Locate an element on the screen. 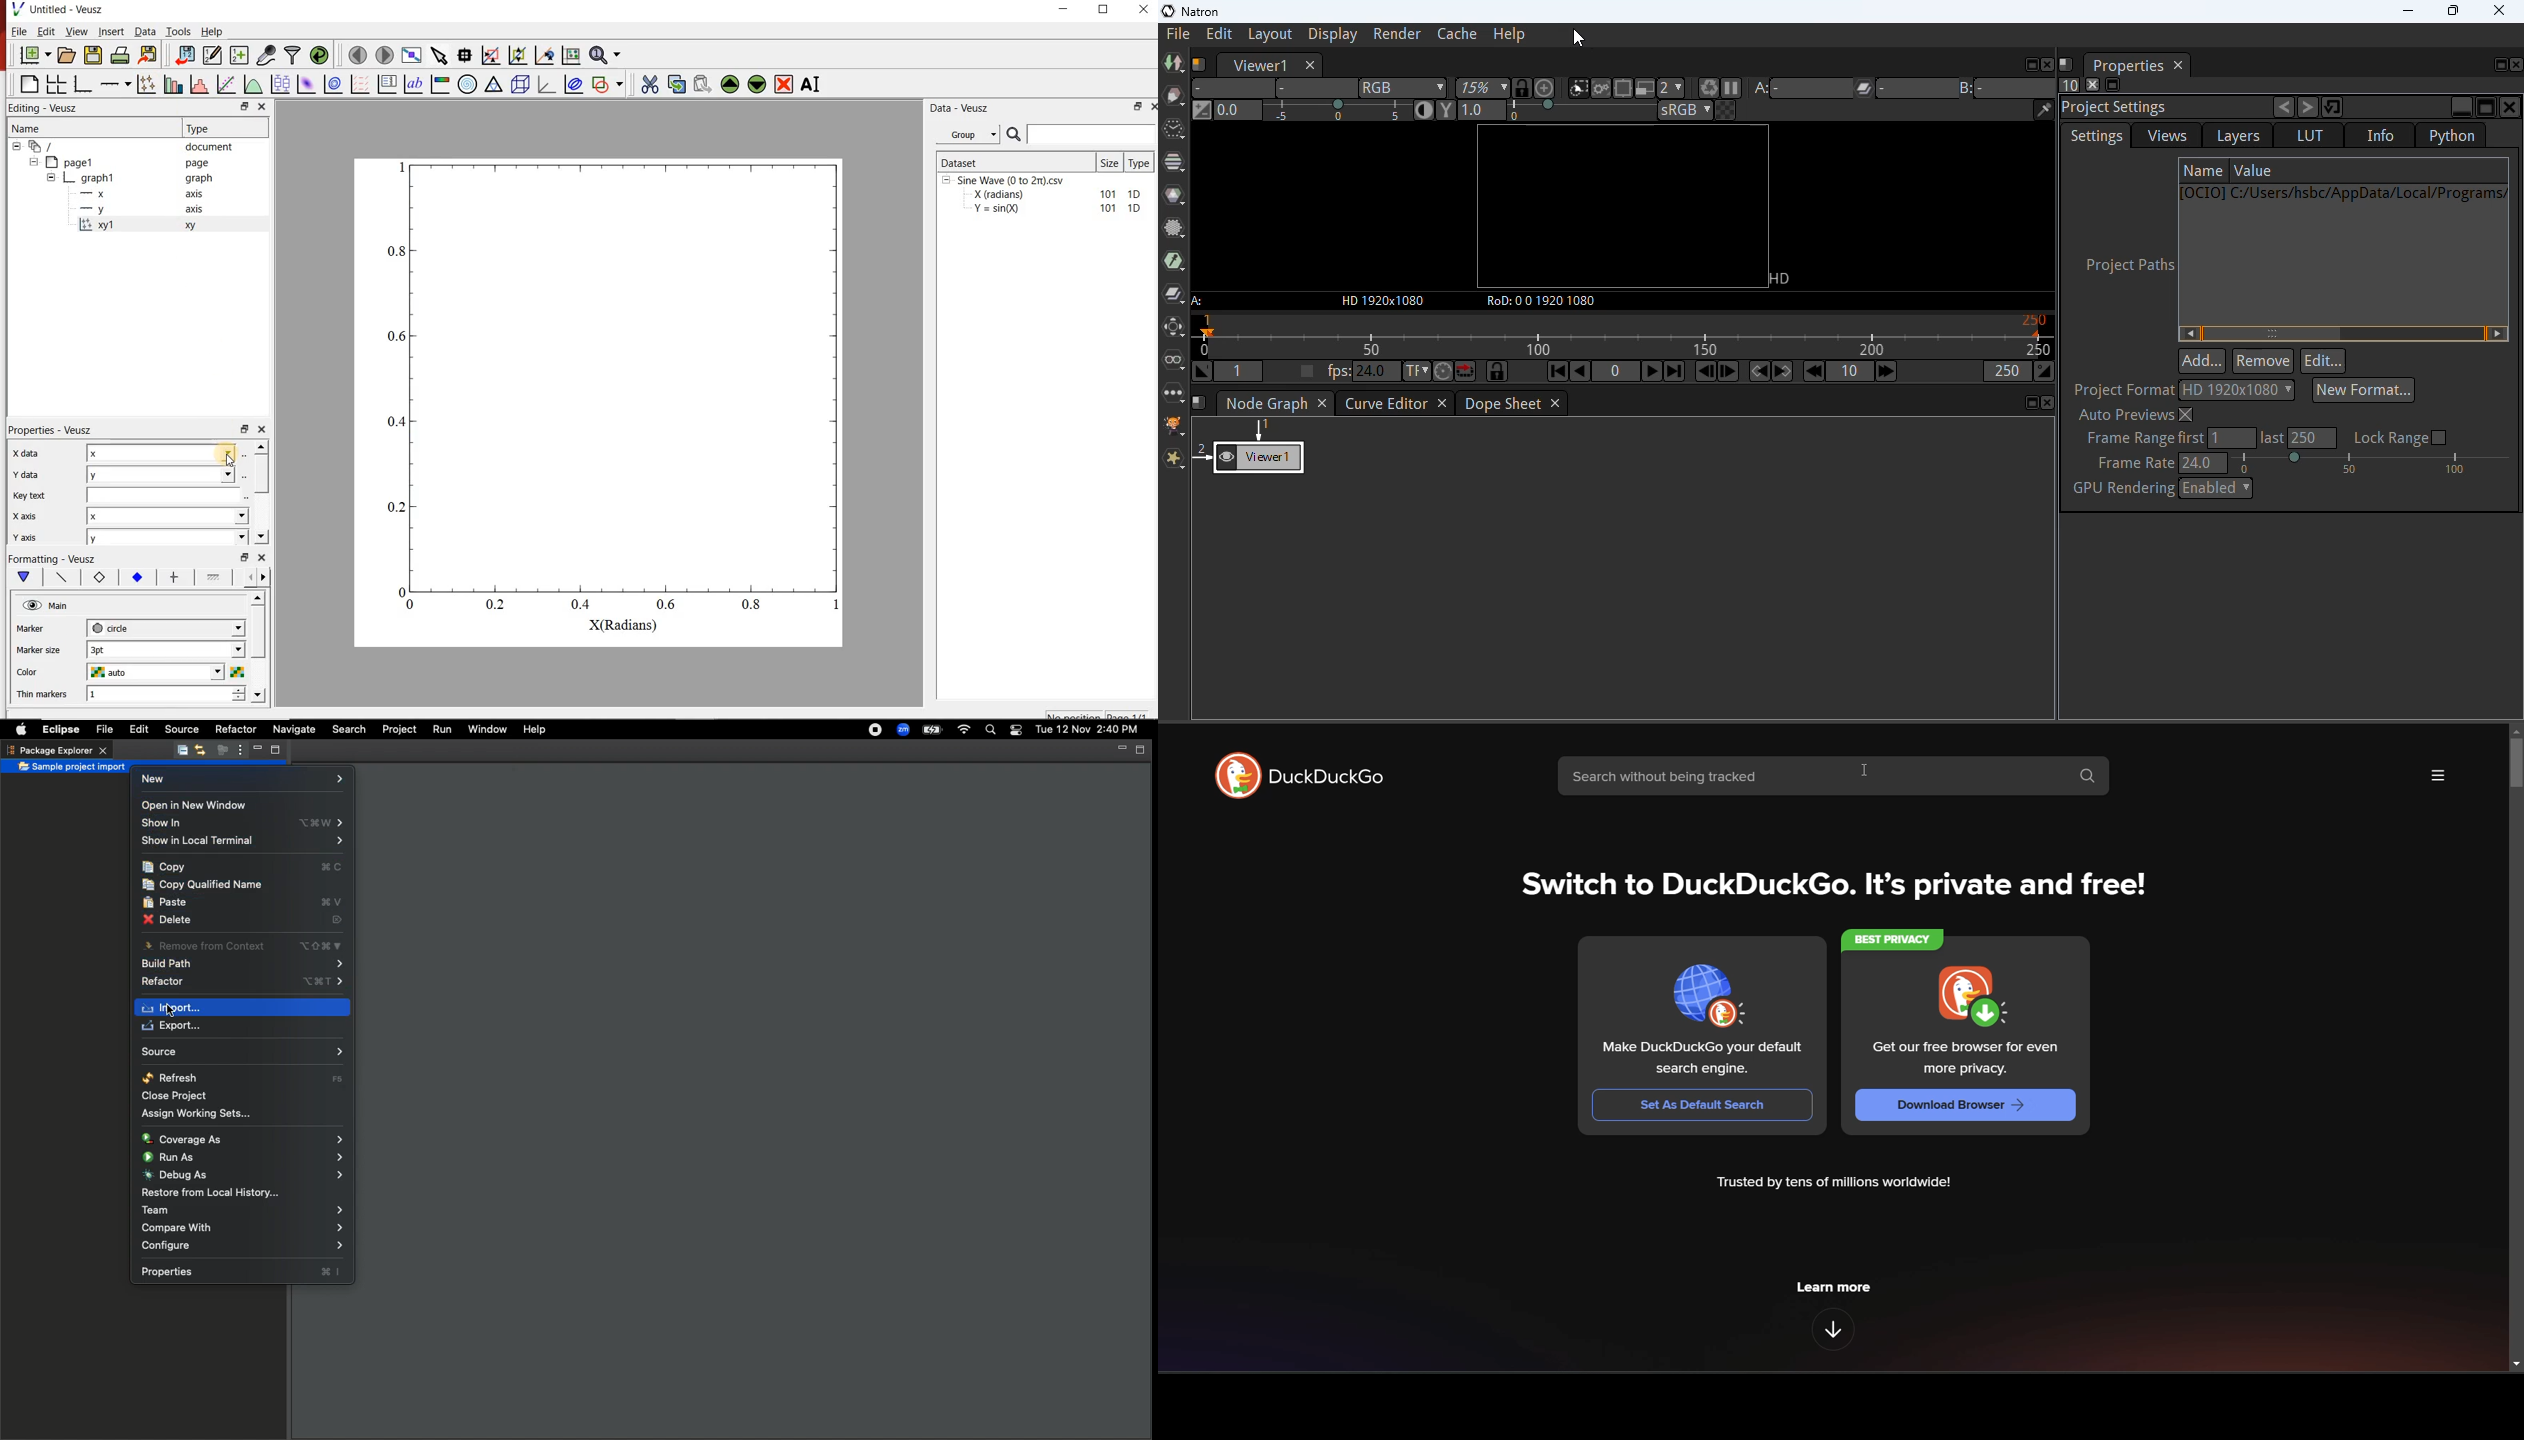 This screenshot has height=1456, width=2548. search button is located at coordinates (2087, 775).